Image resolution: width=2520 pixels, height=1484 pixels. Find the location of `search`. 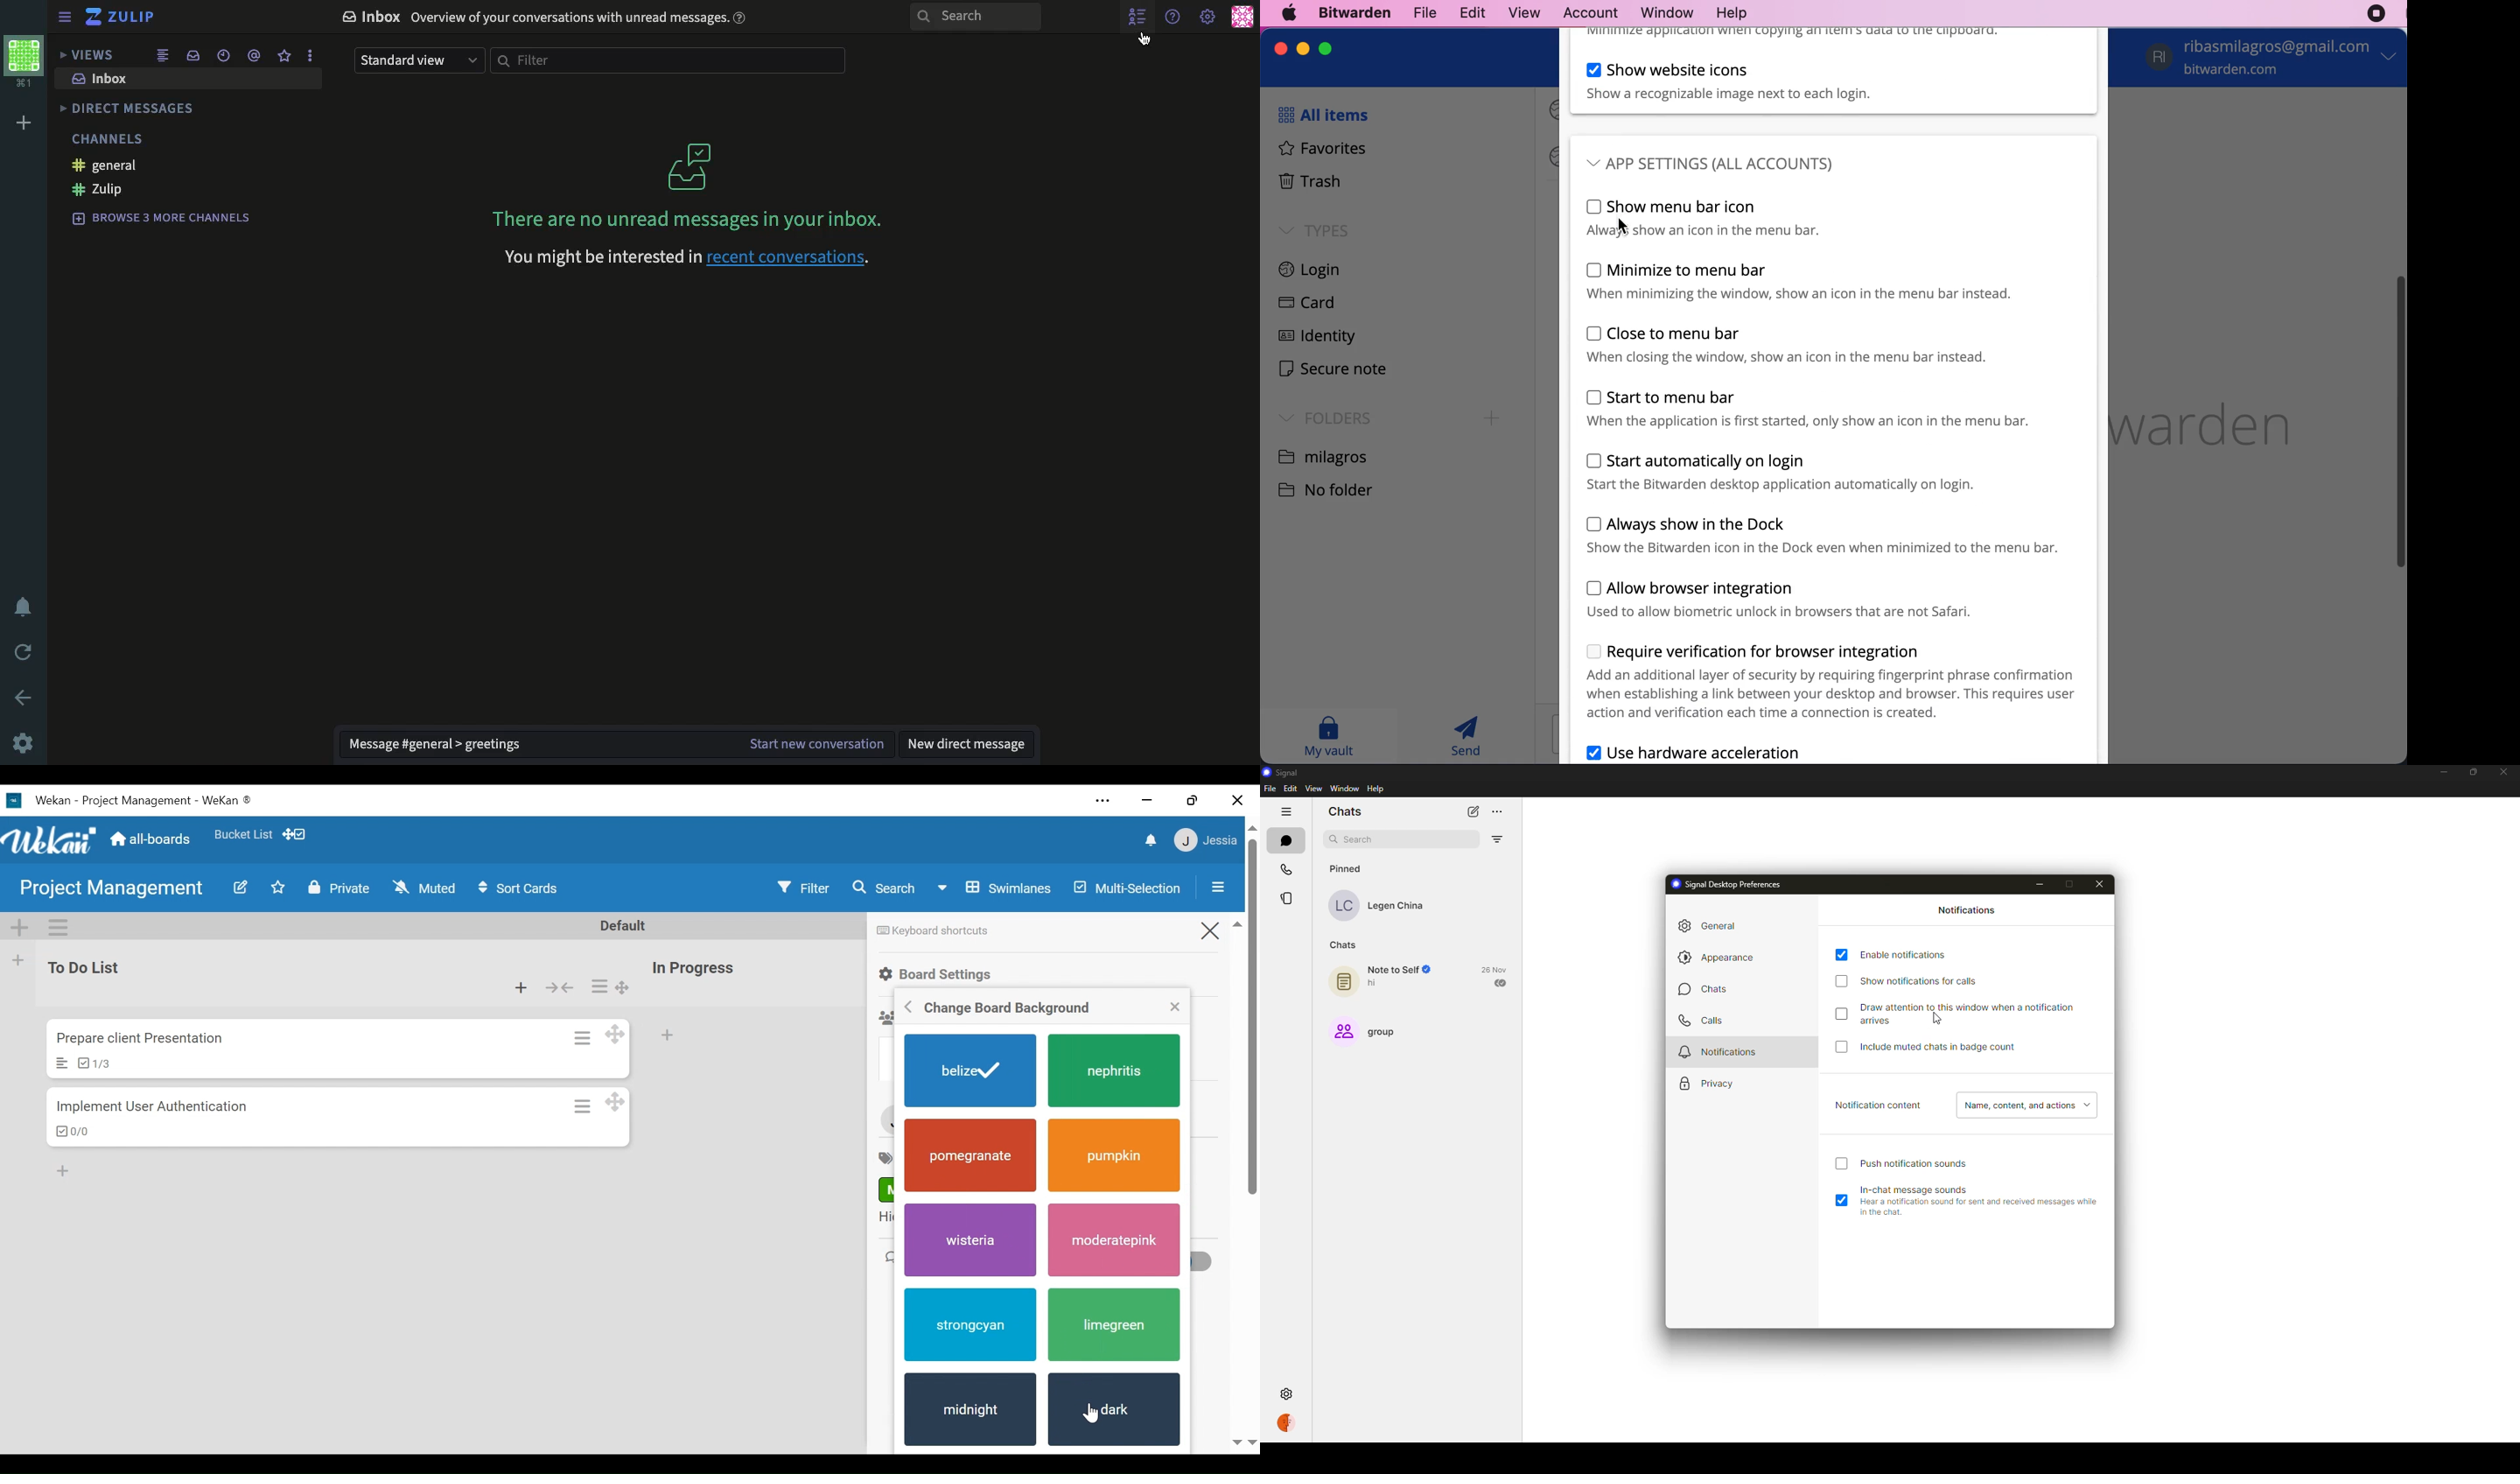

search is located at coordinates (976, 18).